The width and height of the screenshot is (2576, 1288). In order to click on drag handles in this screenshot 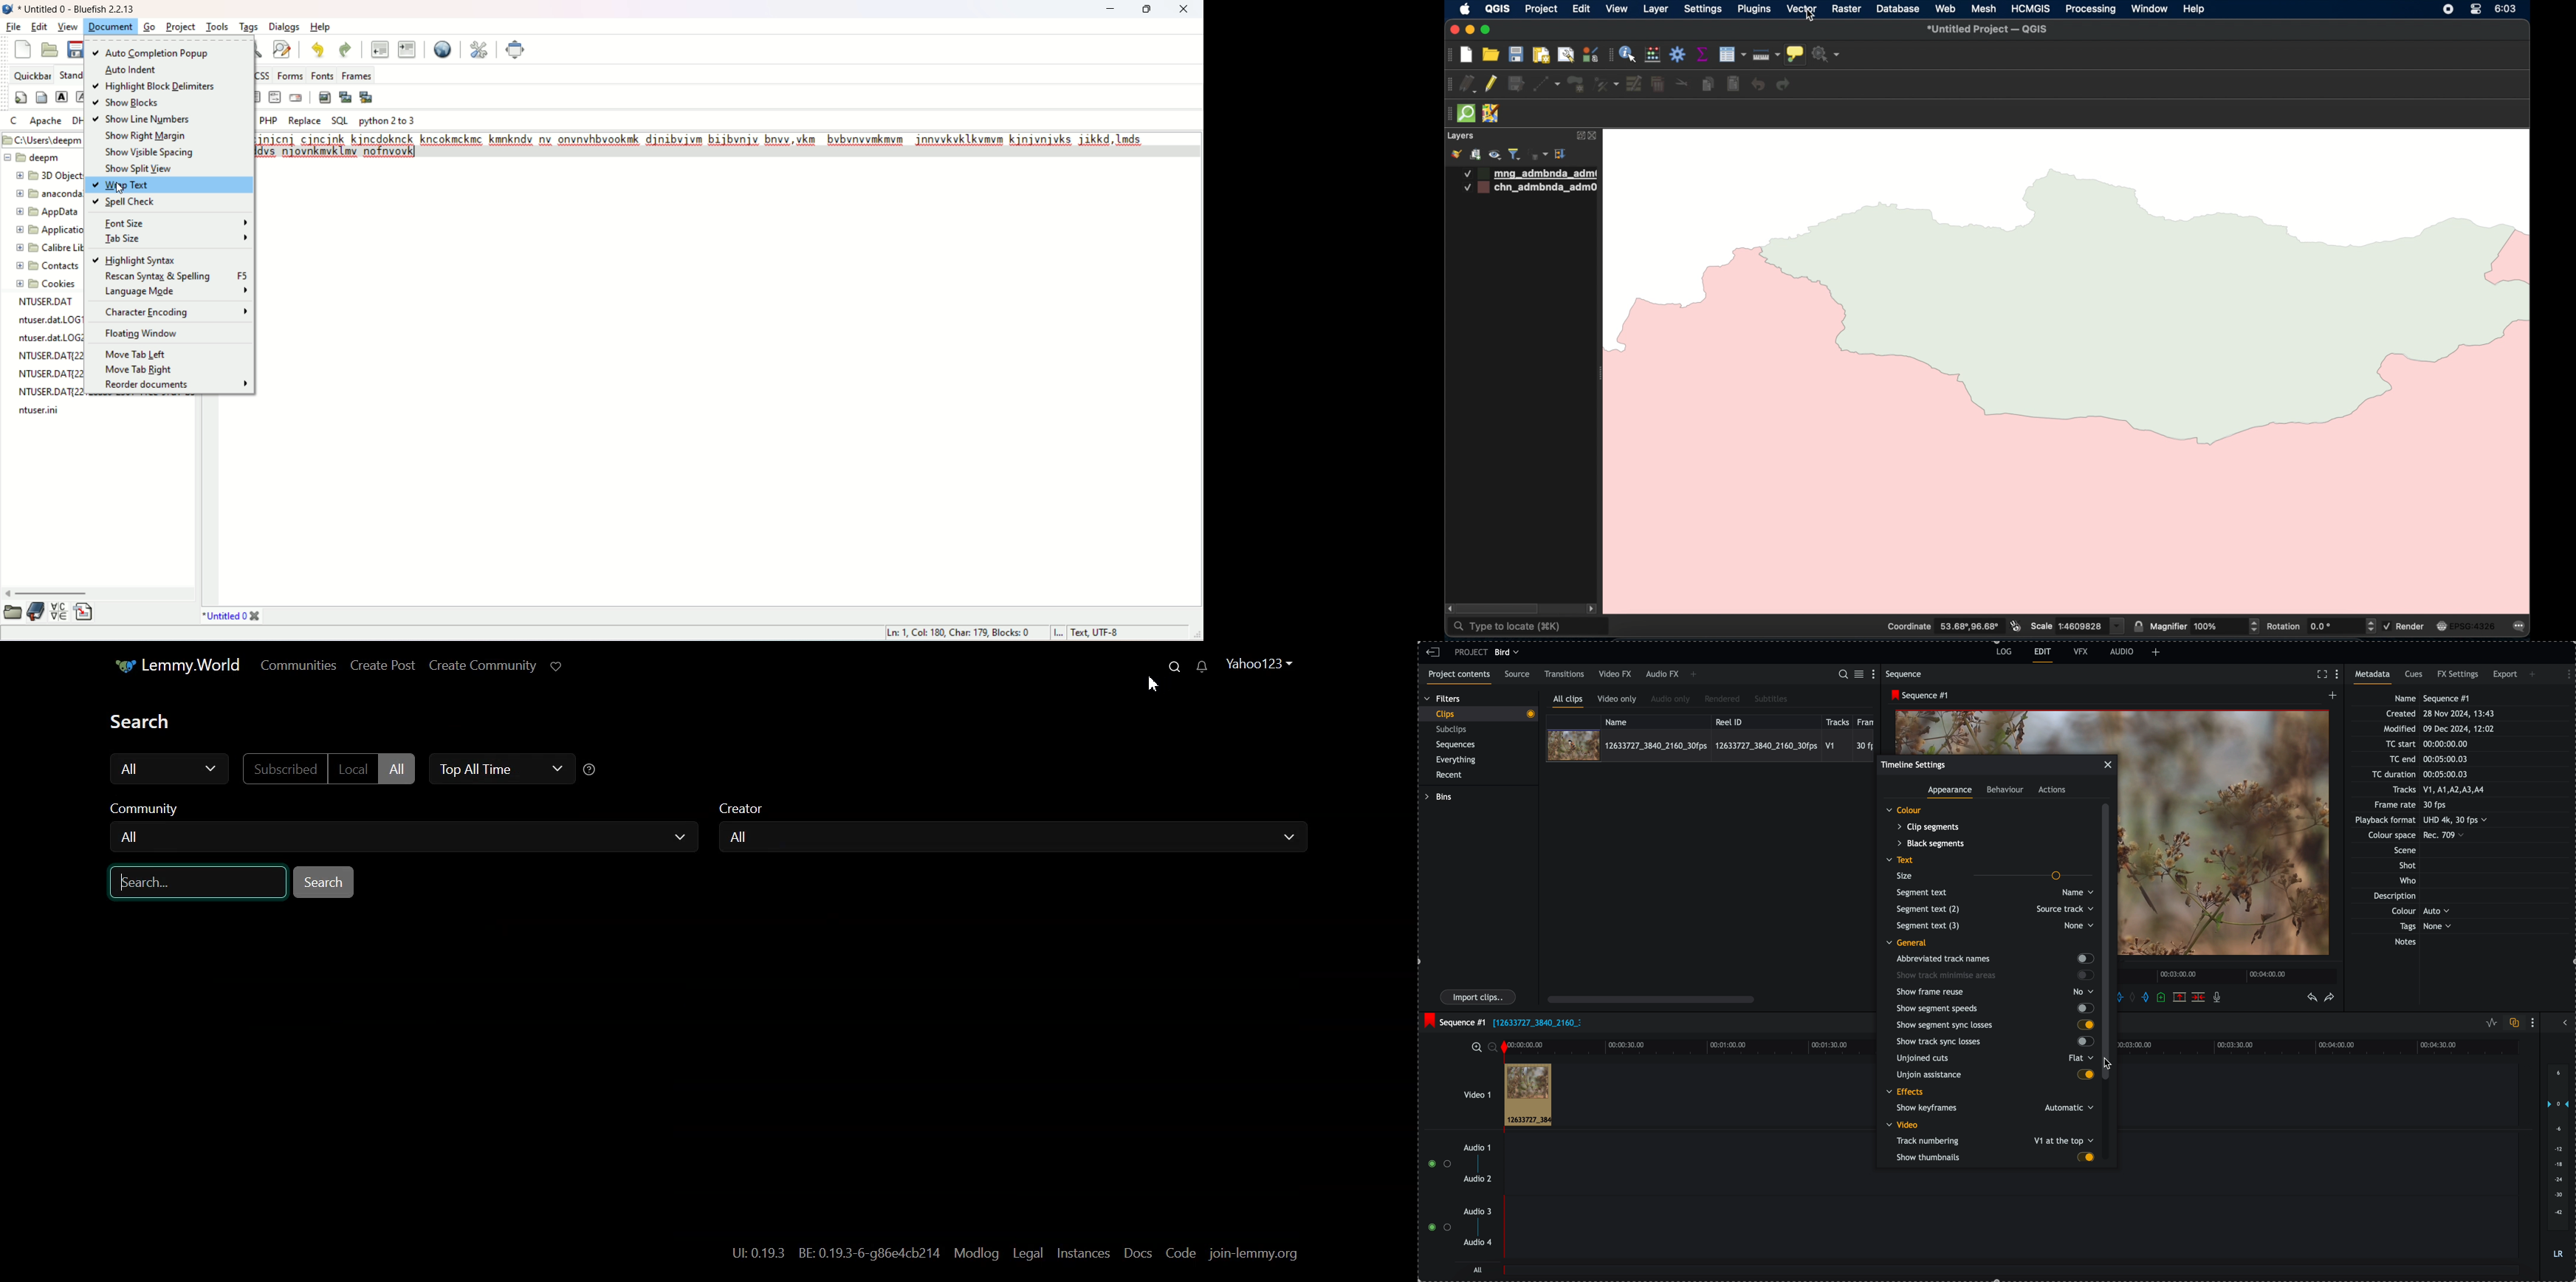, I will do `click(1450, 85)`.